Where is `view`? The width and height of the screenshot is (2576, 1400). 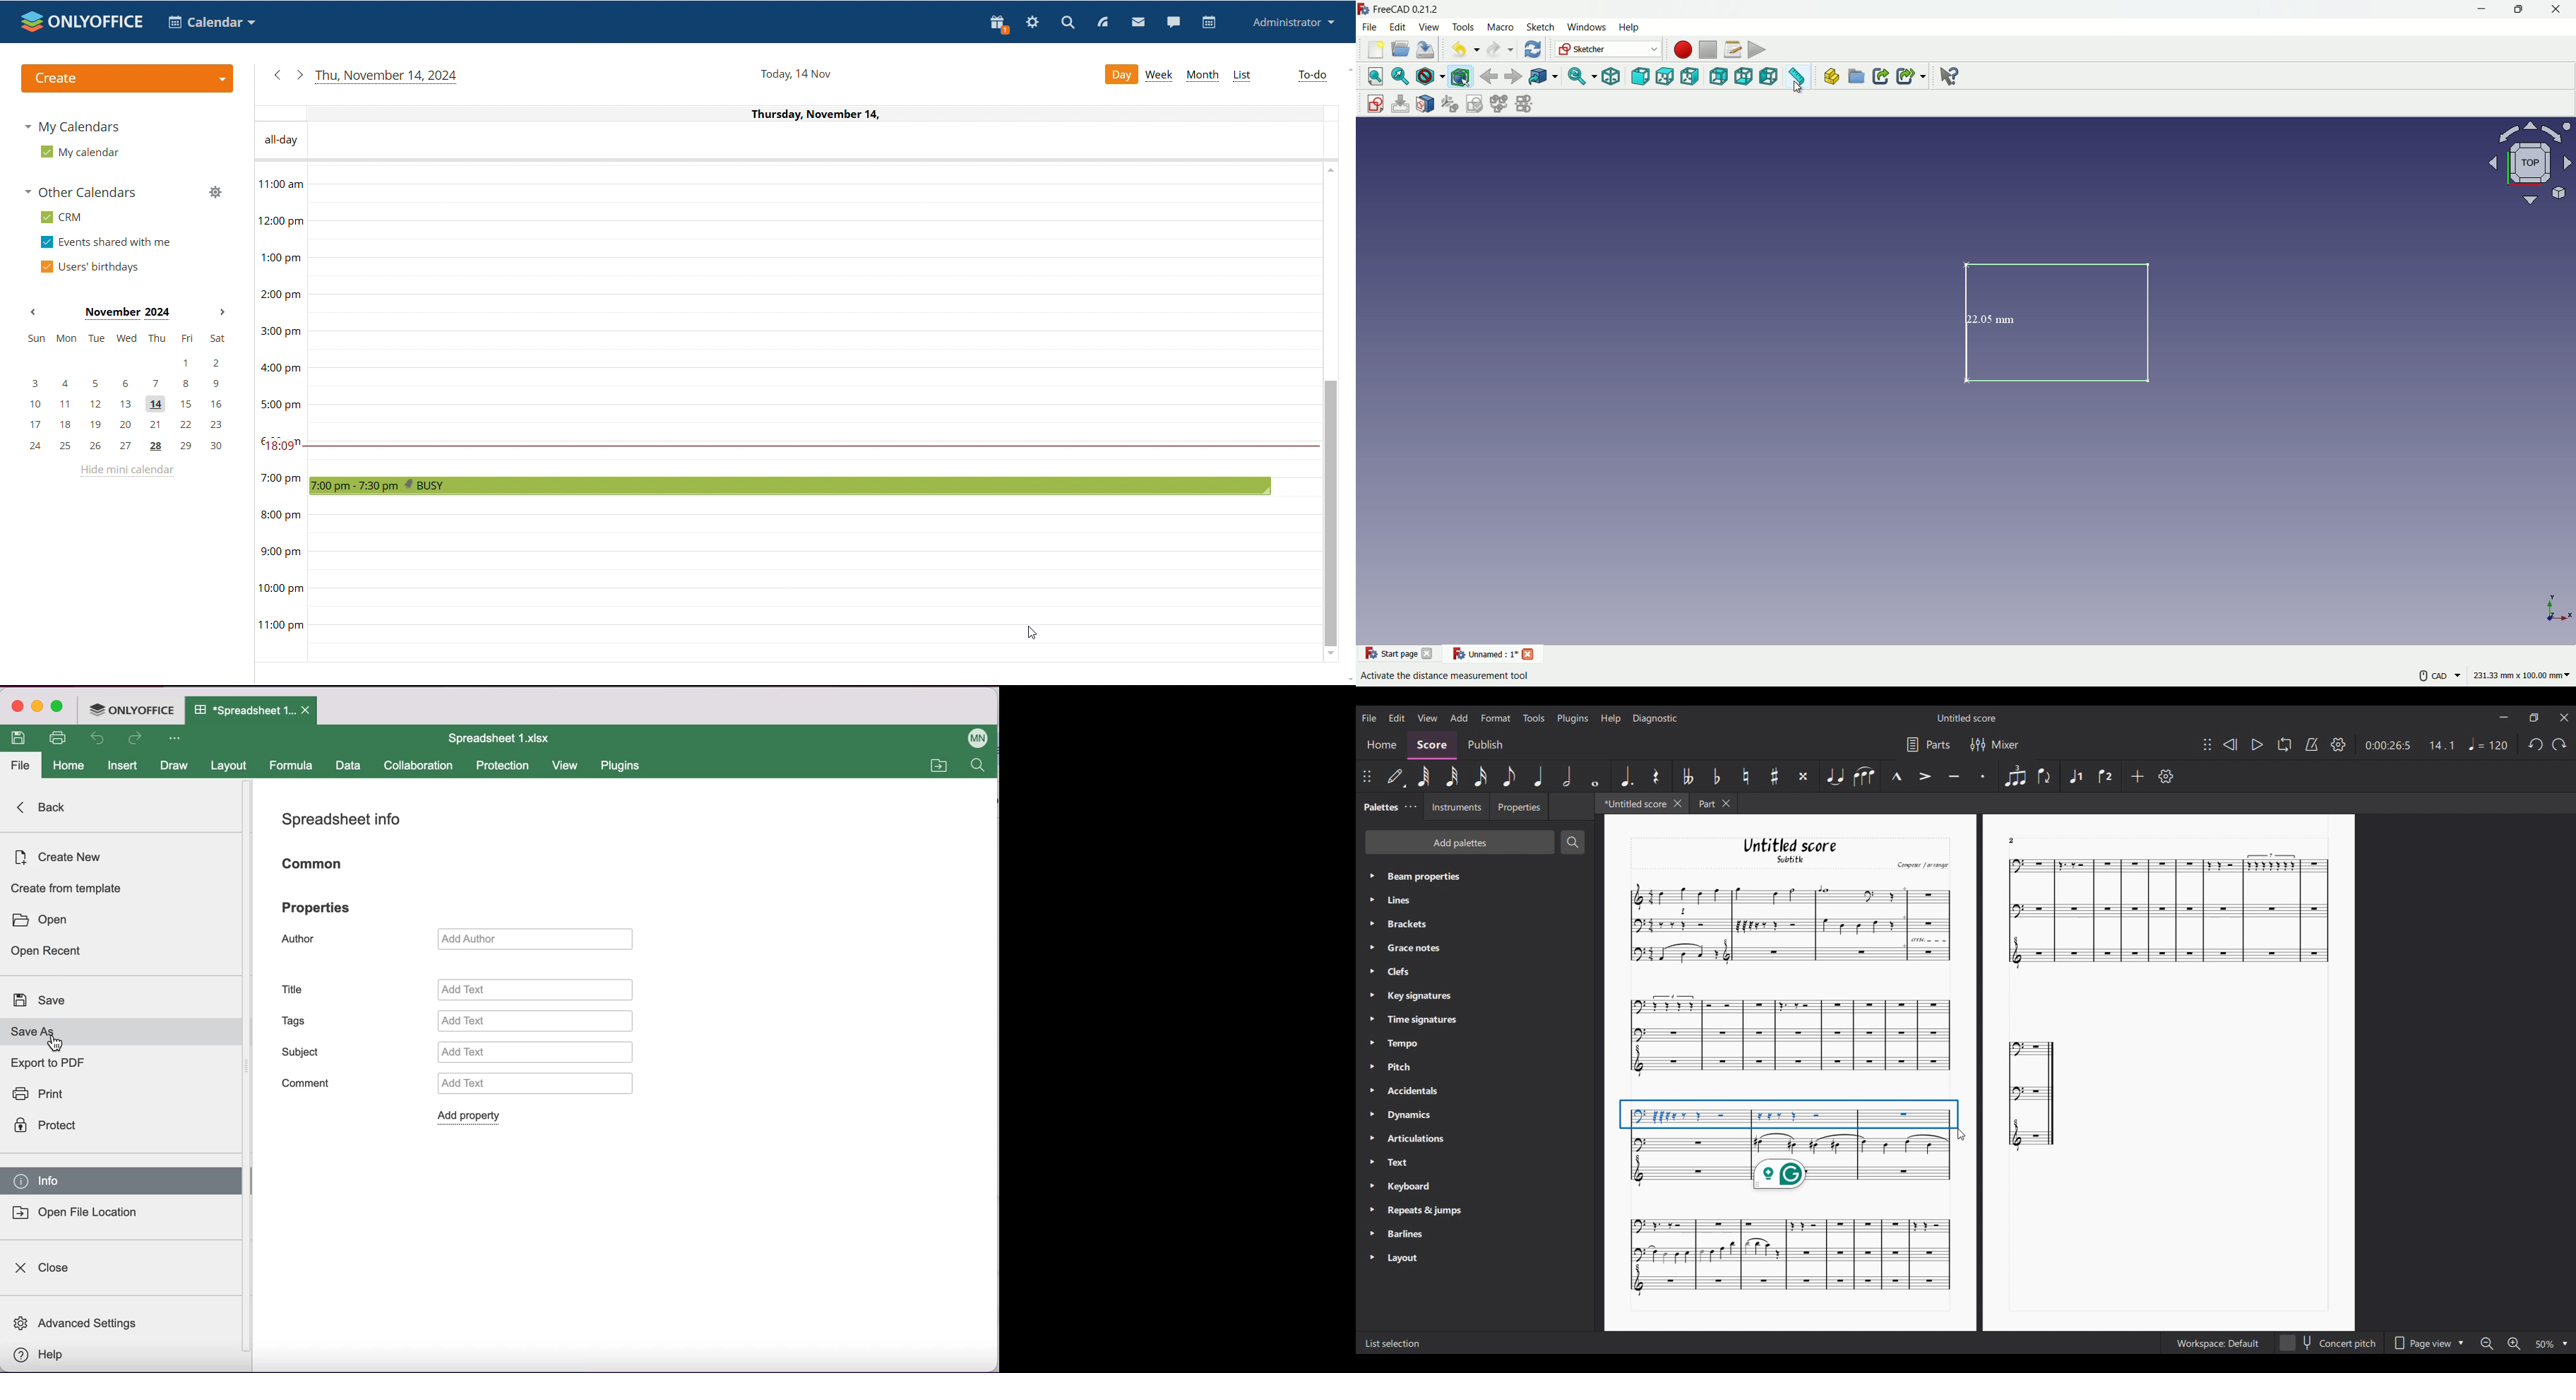
view is located at coordinates (566, 765).